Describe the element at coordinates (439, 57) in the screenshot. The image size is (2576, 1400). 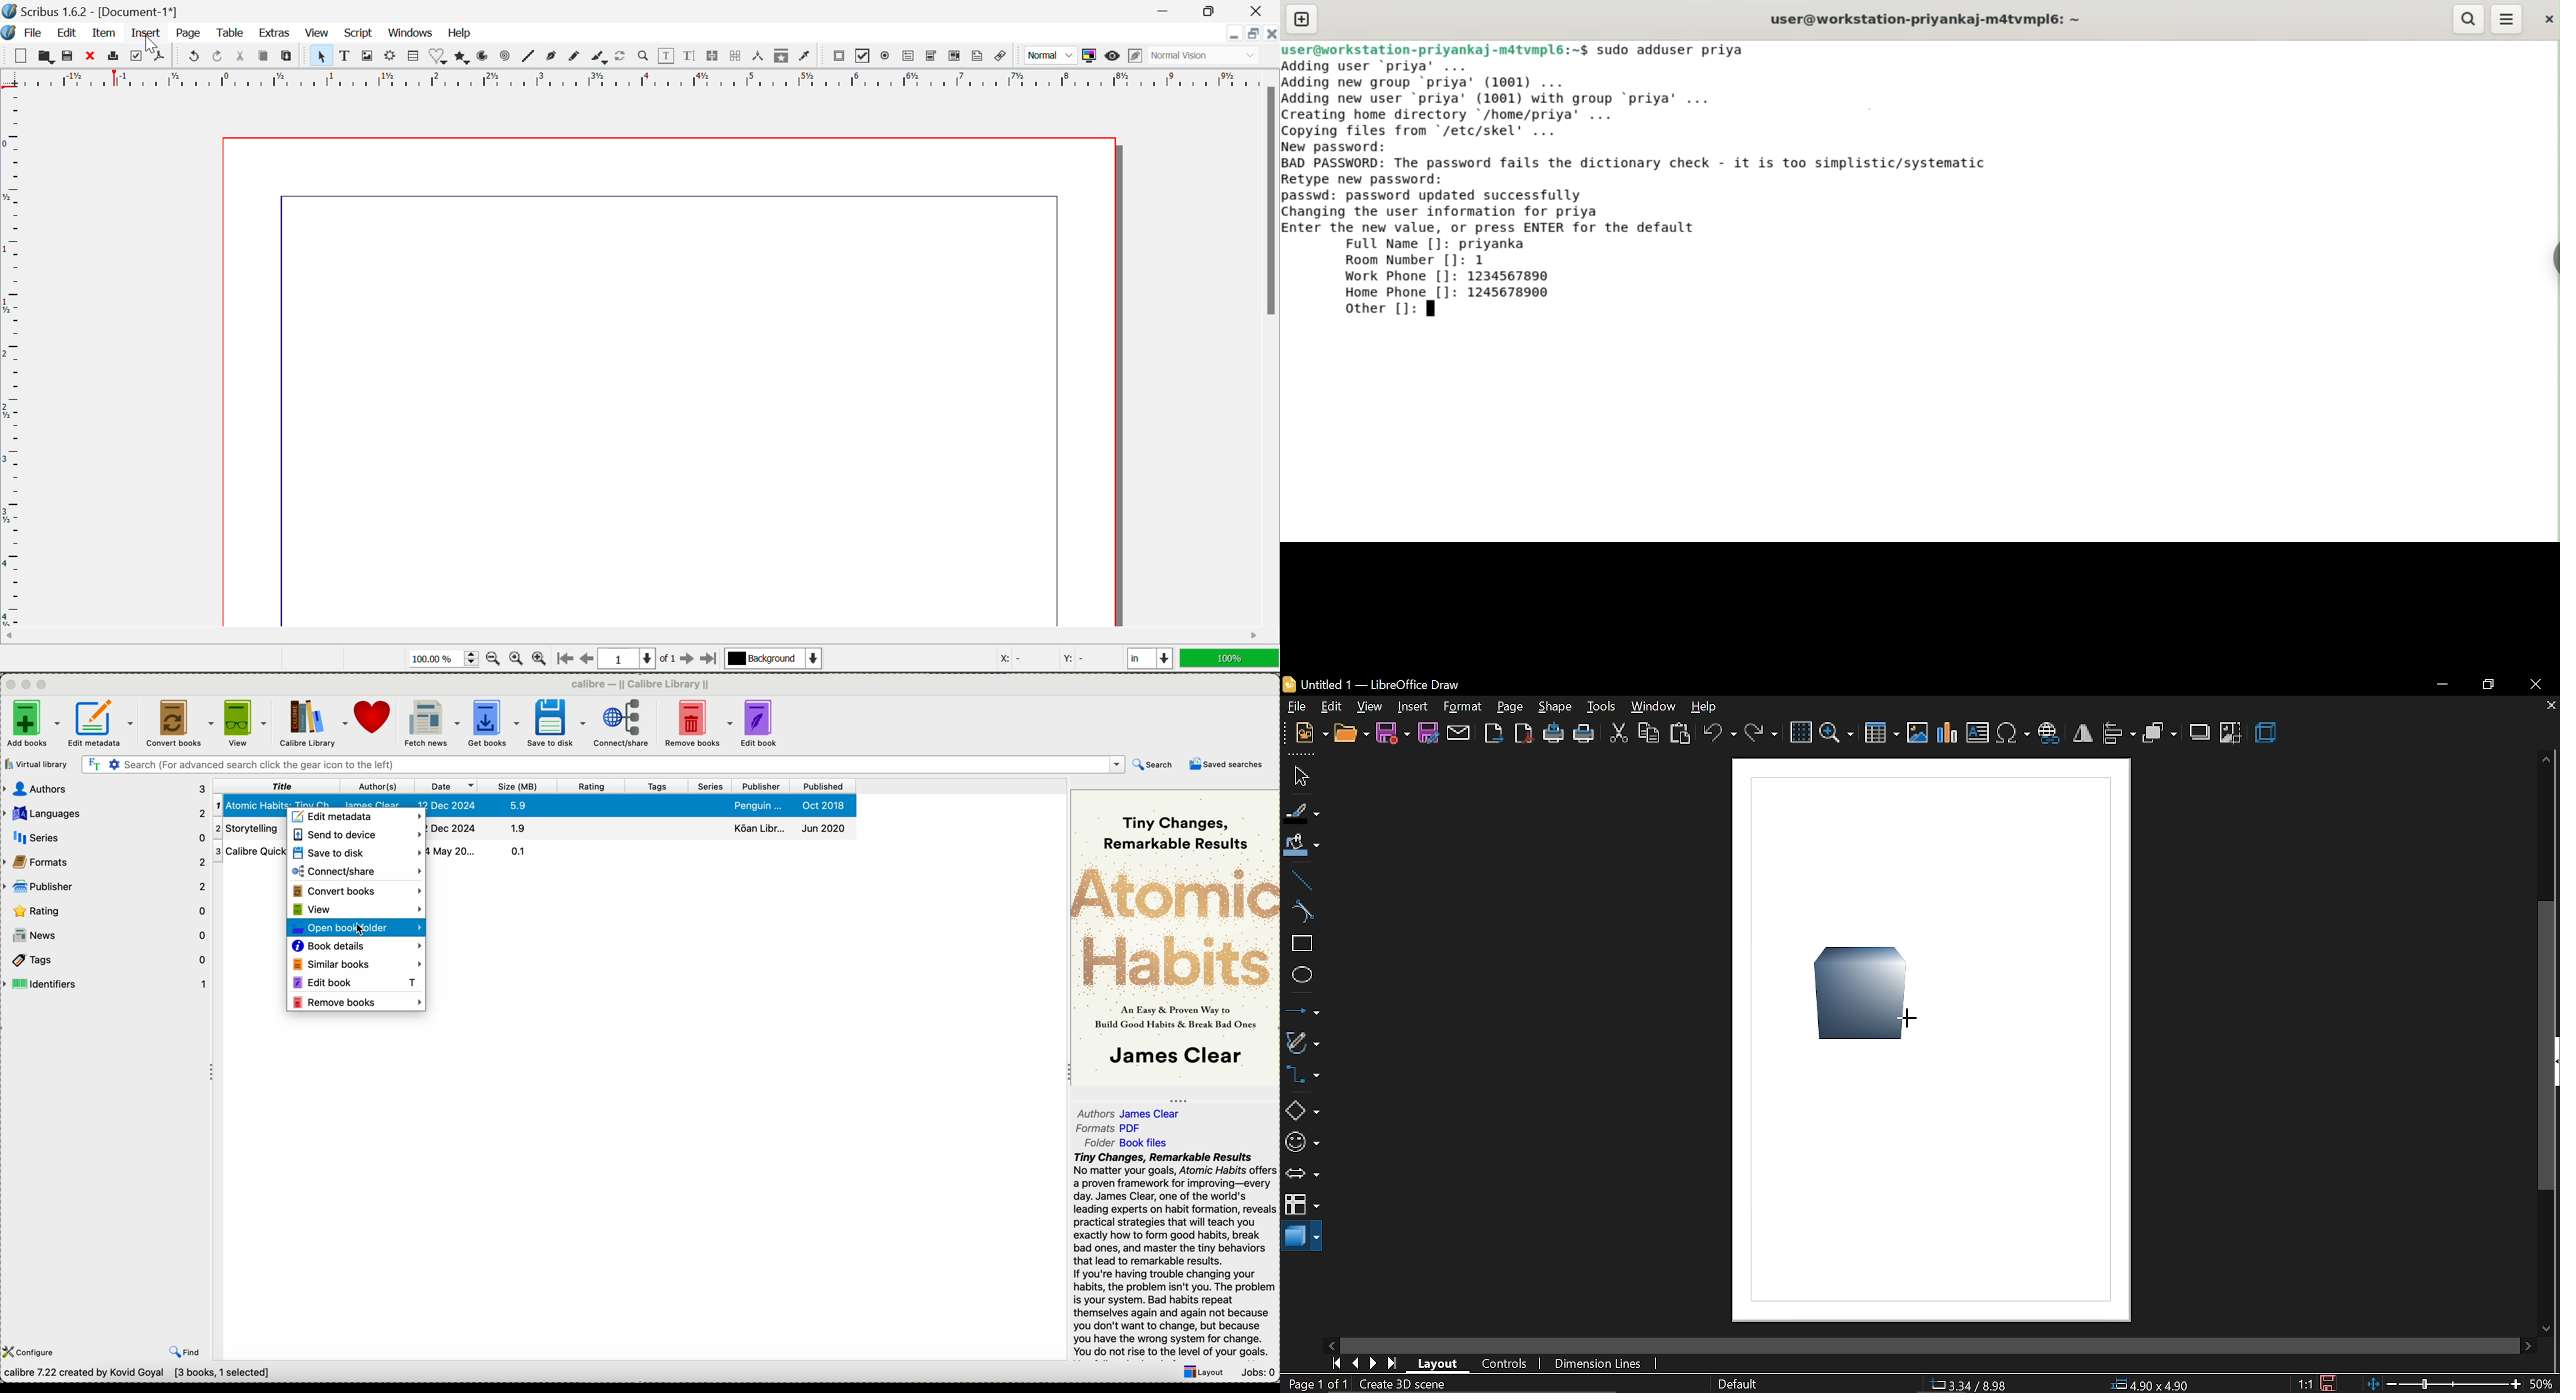
I see `Insert Special Shapes` at that location.